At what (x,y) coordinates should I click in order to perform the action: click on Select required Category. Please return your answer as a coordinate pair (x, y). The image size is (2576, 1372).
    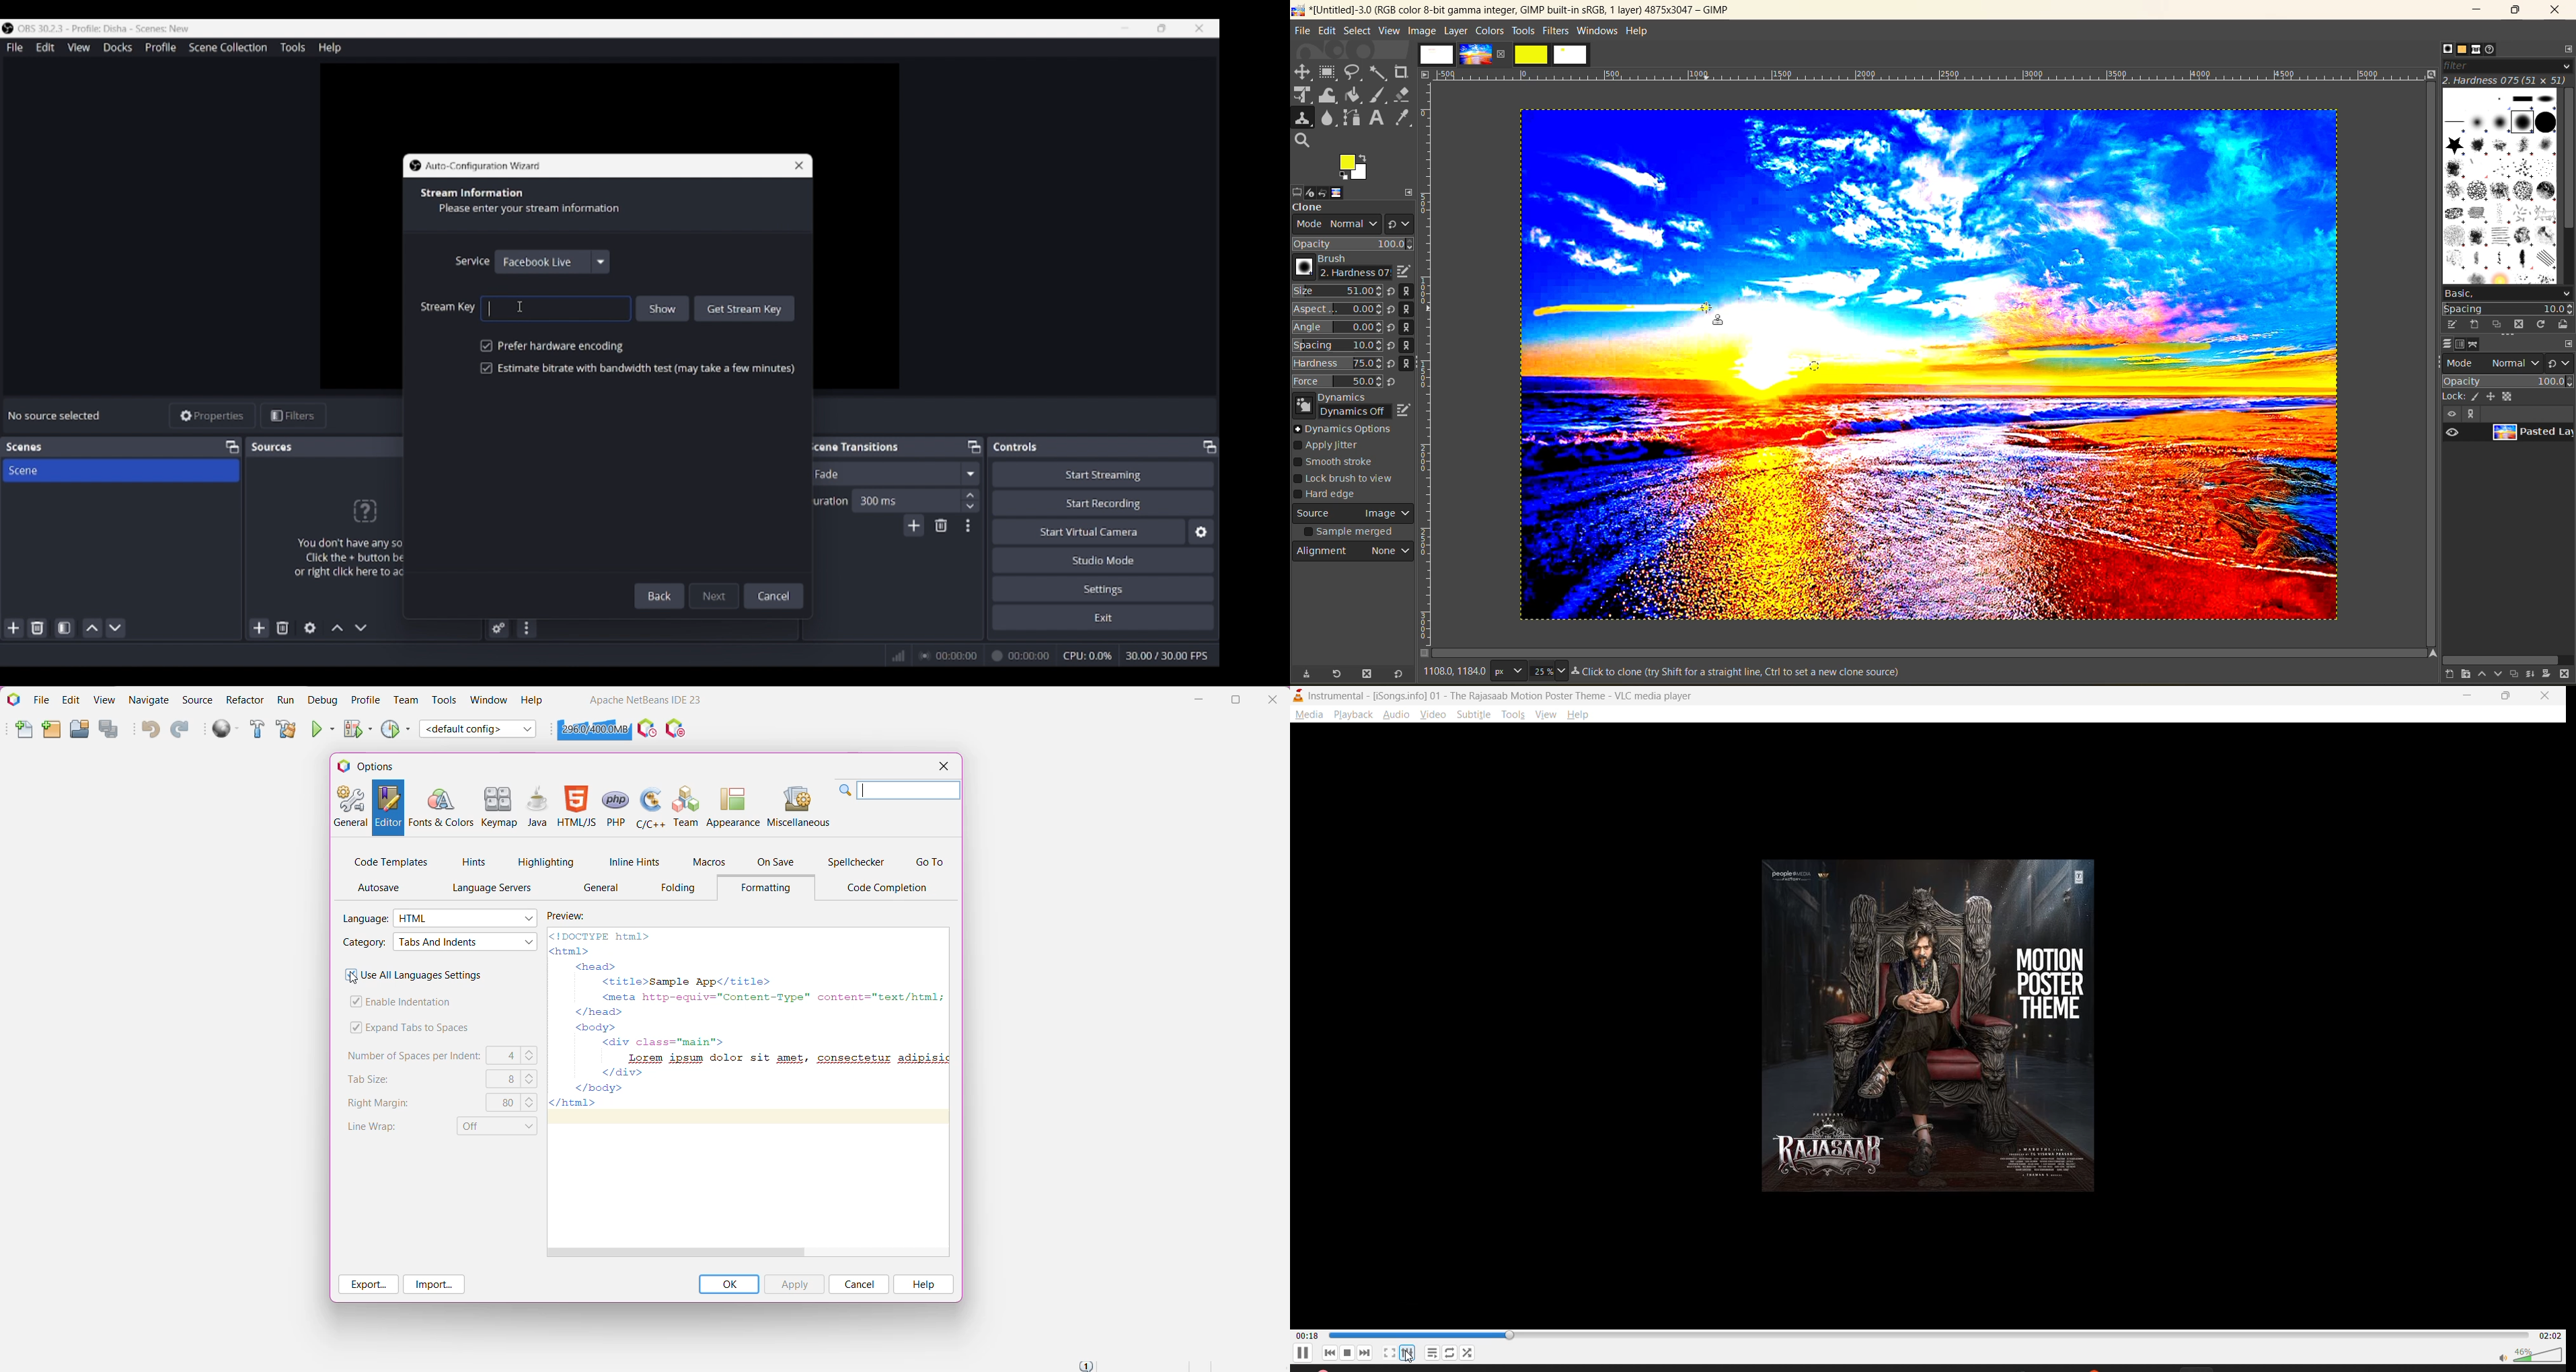
    Looking at the image, I should click on (467, 942).